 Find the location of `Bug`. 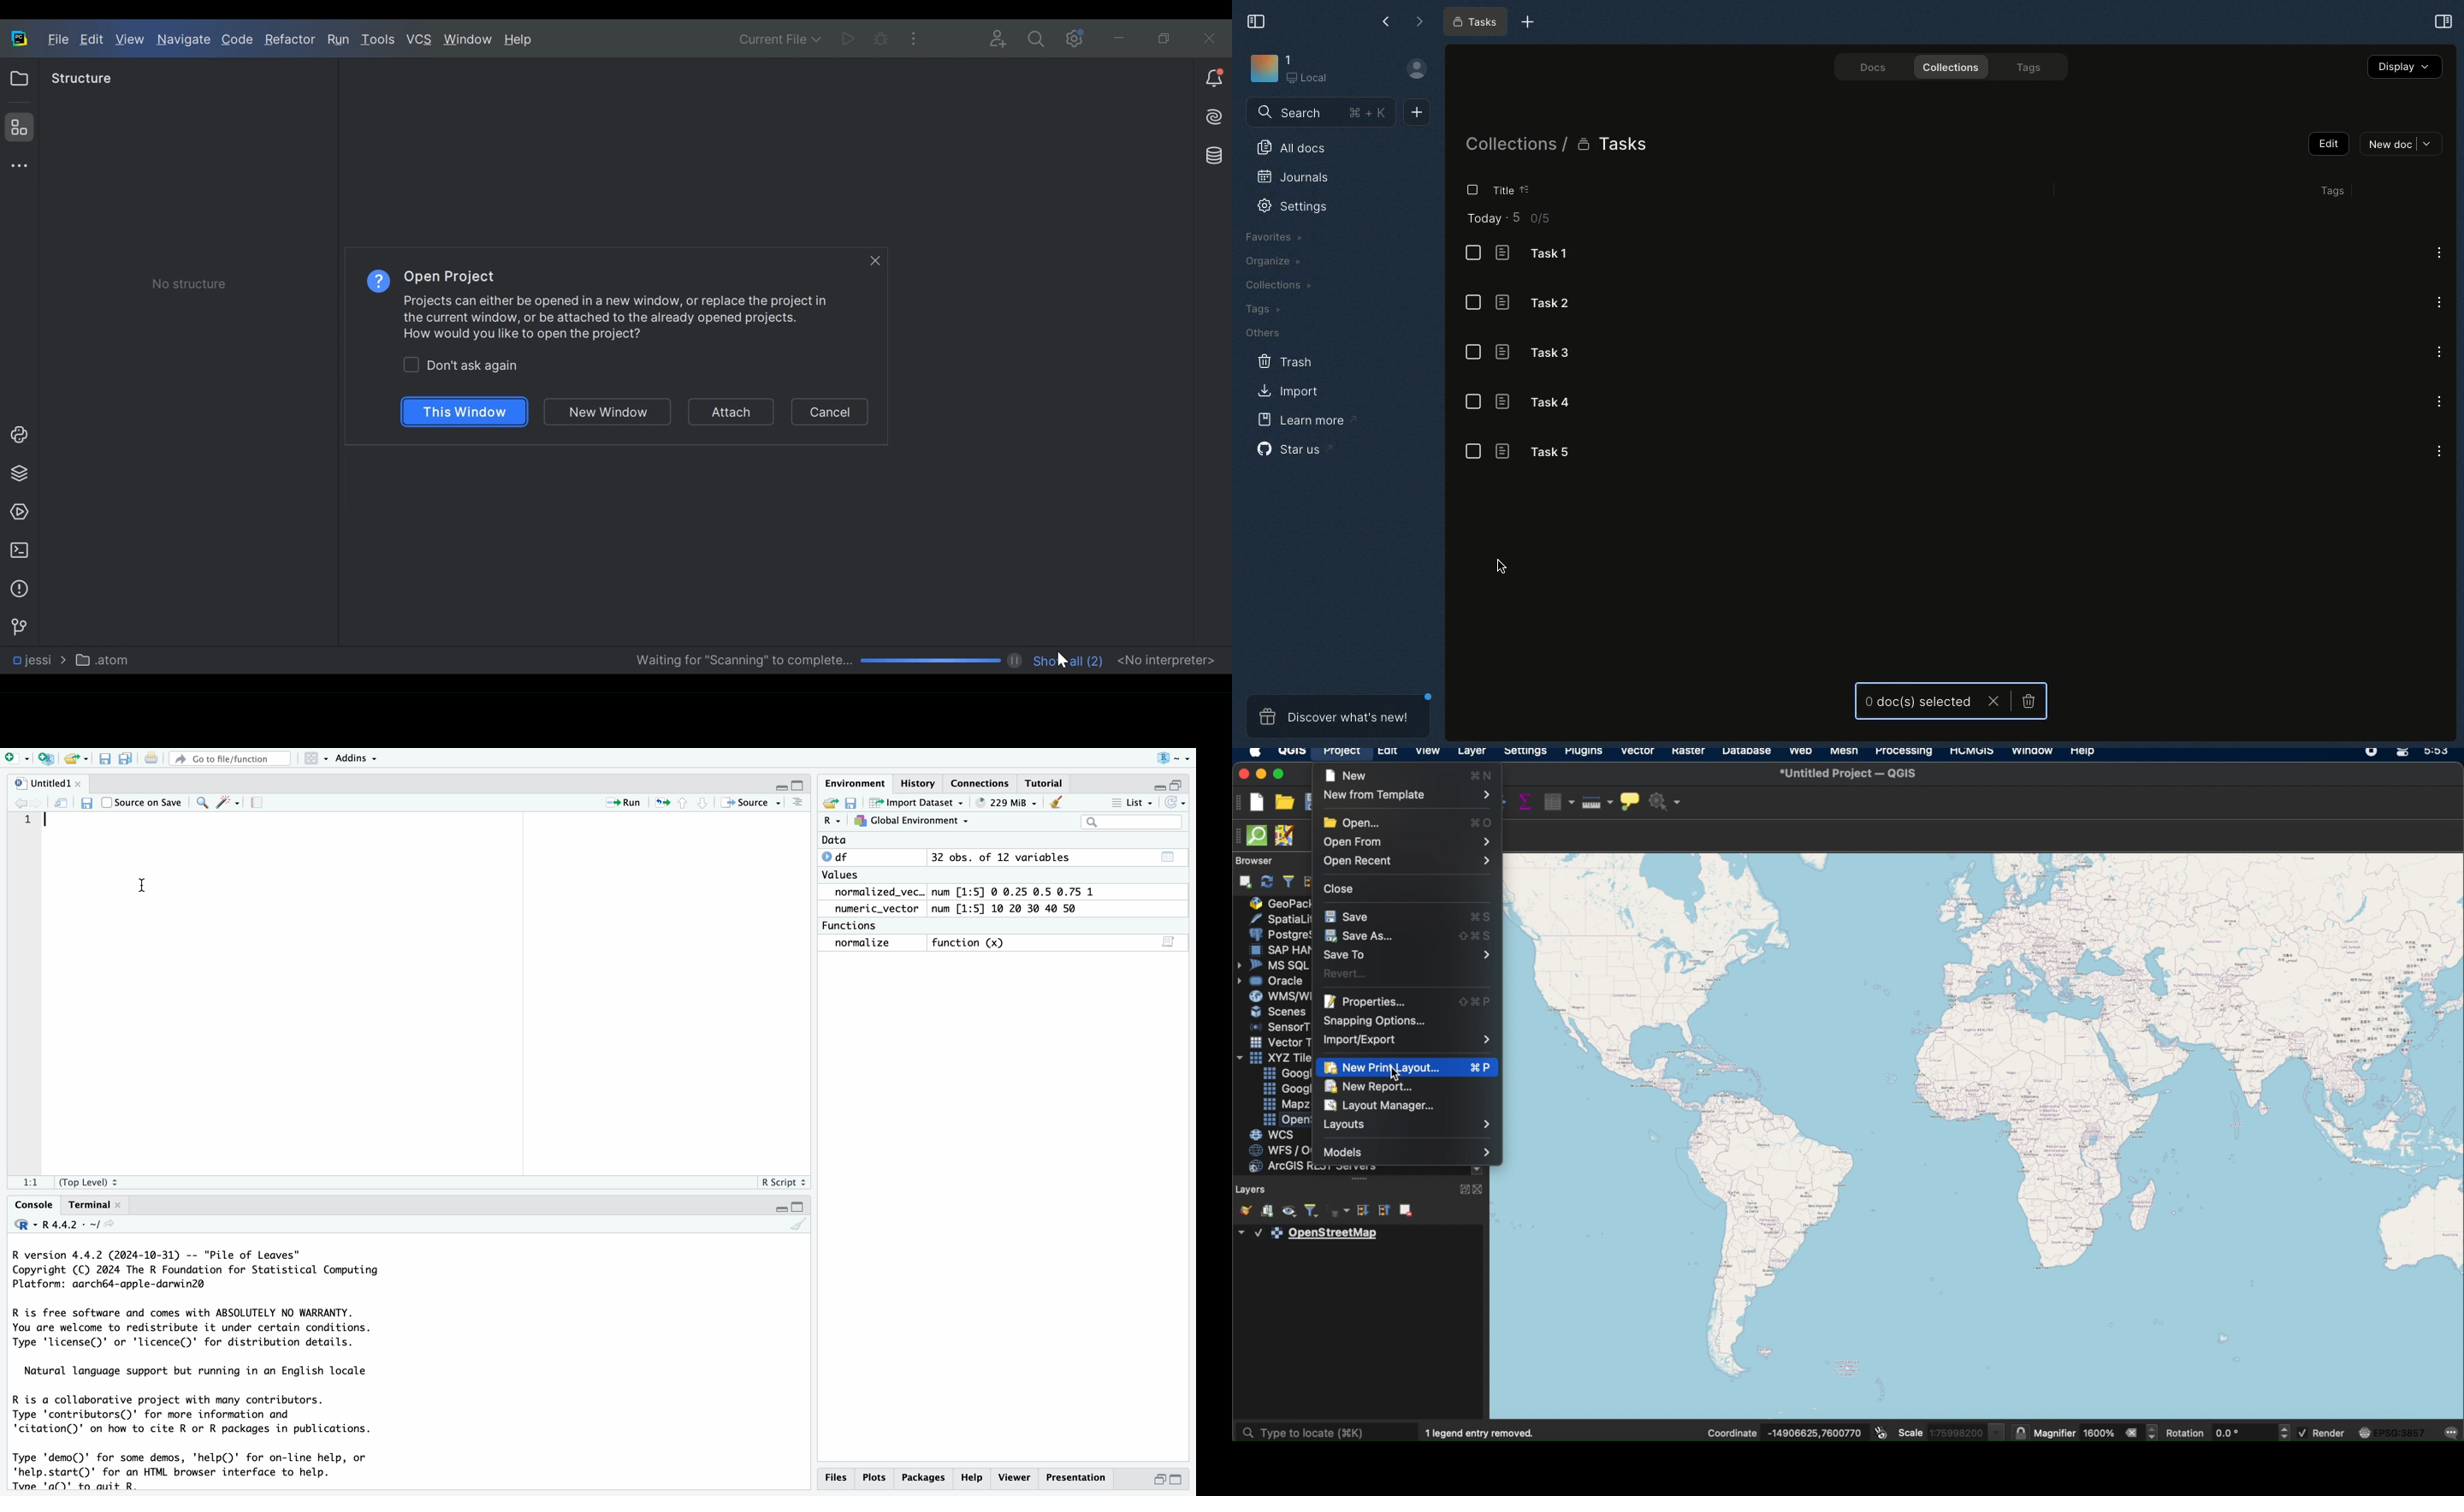

Bug is located at coordinates (880, 40).